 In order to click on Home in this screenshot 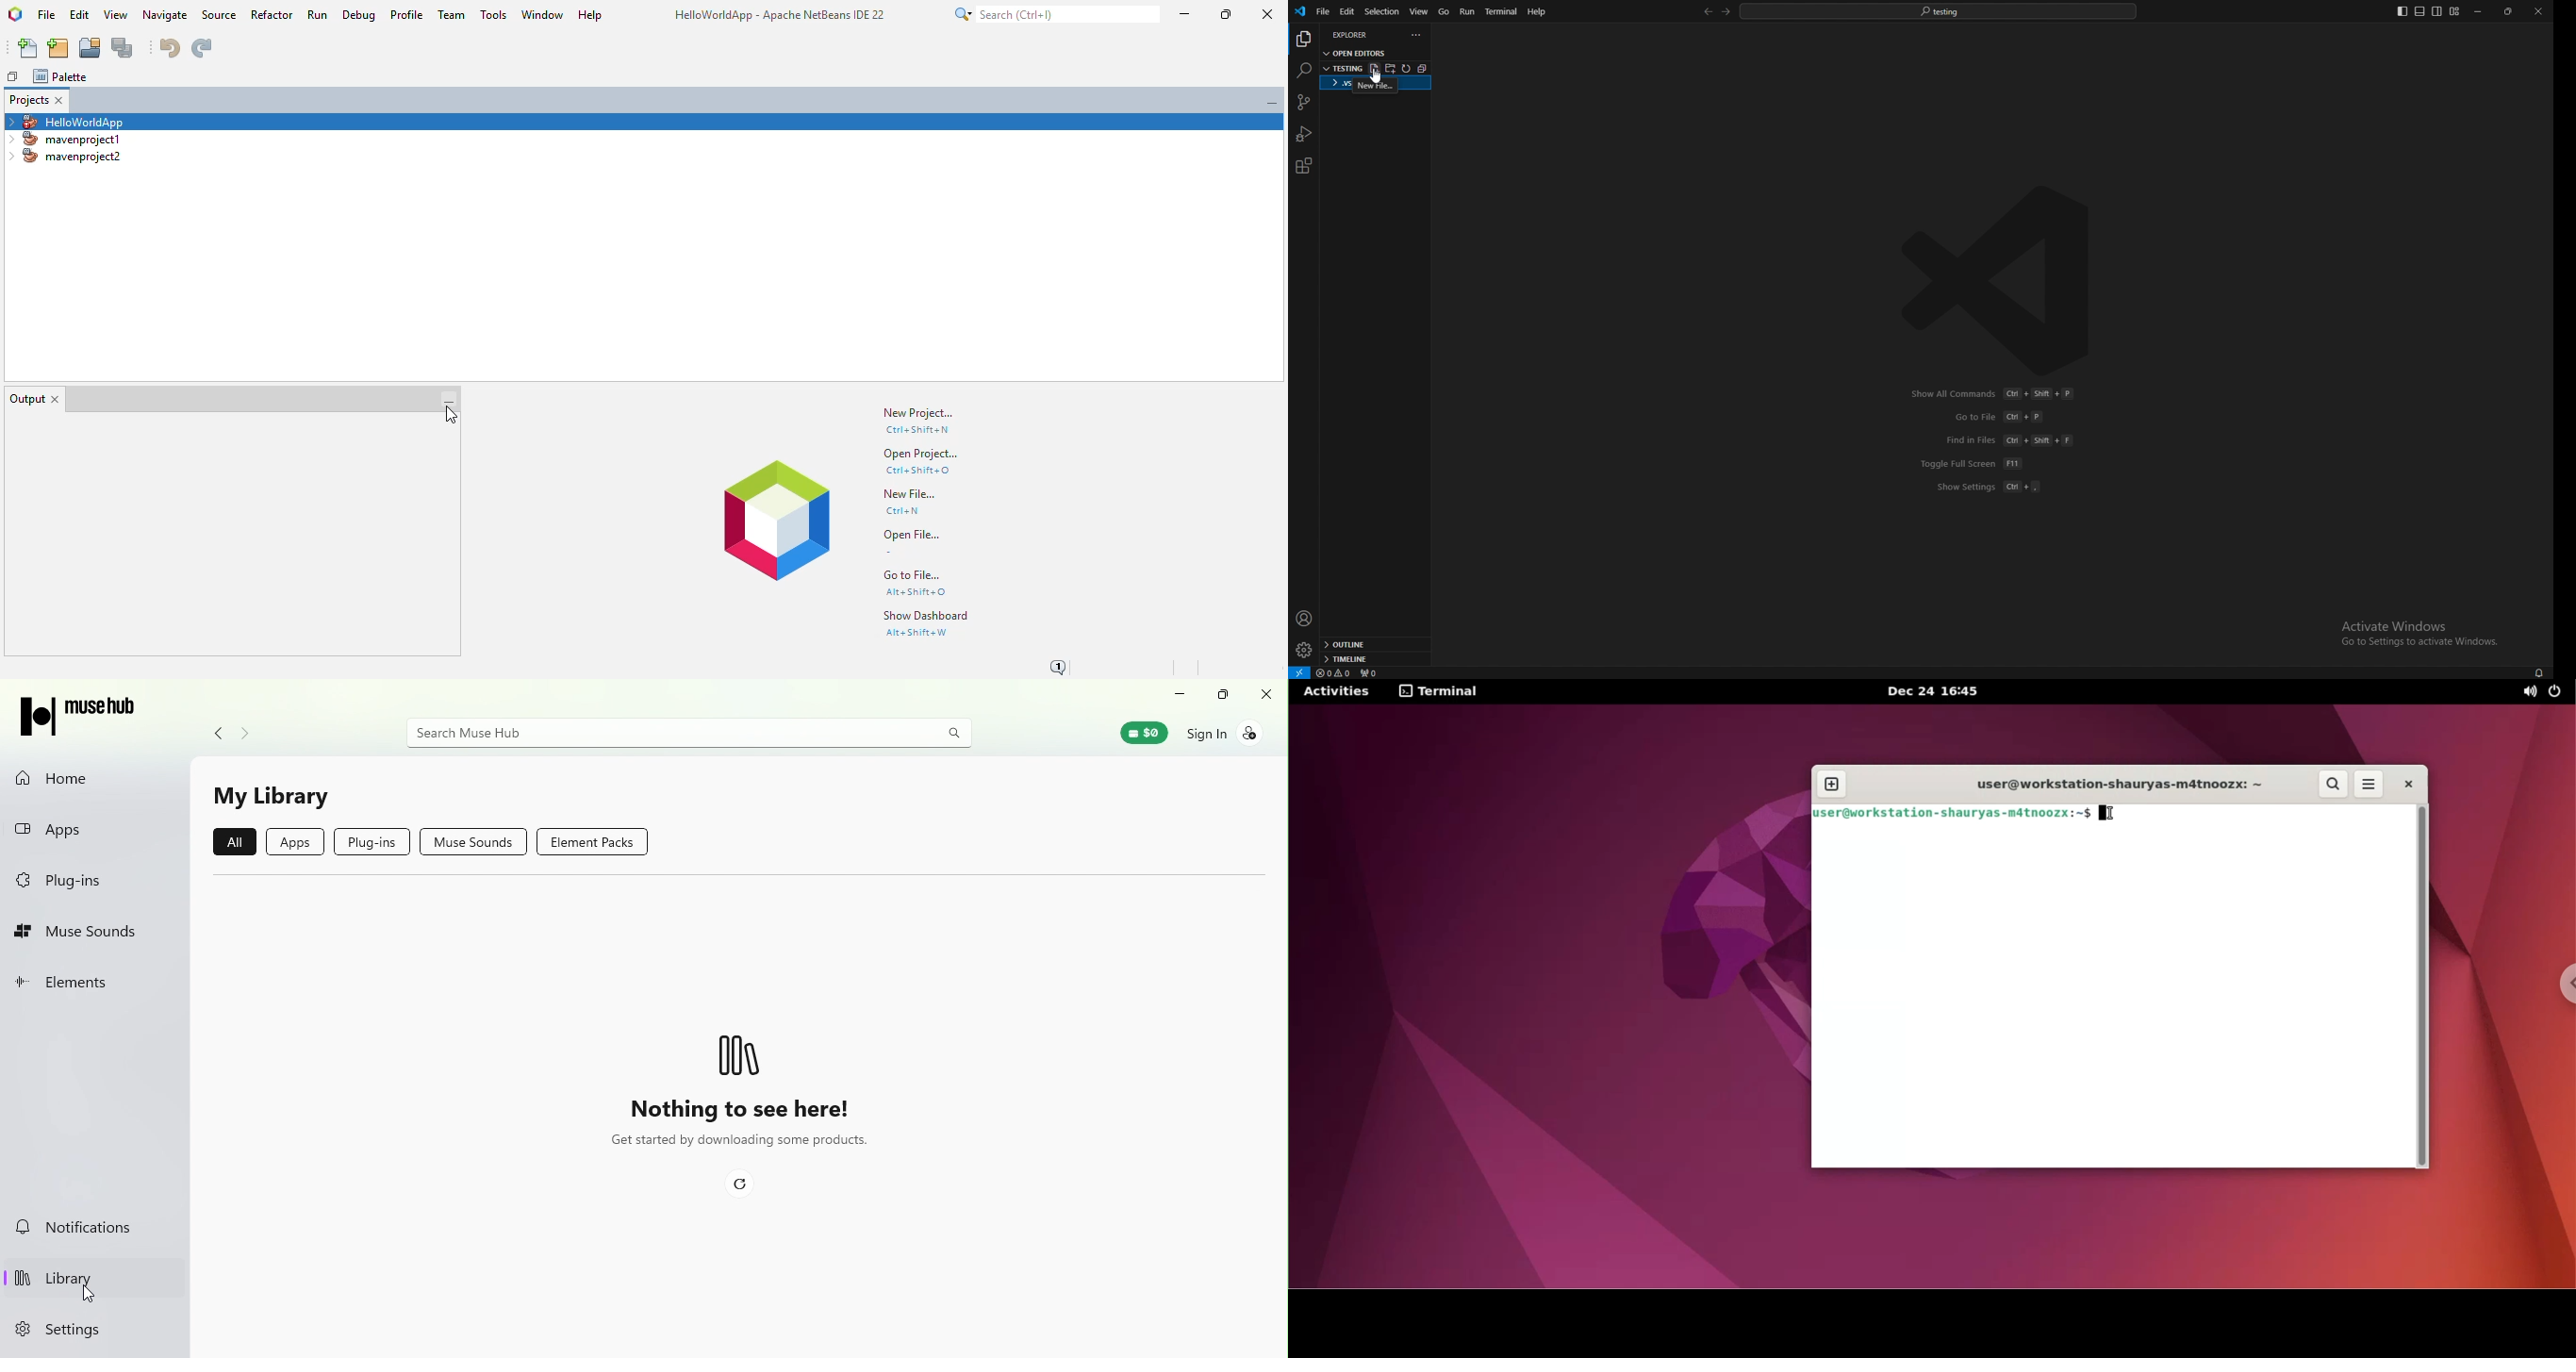, I will do `click(96, 780)`.